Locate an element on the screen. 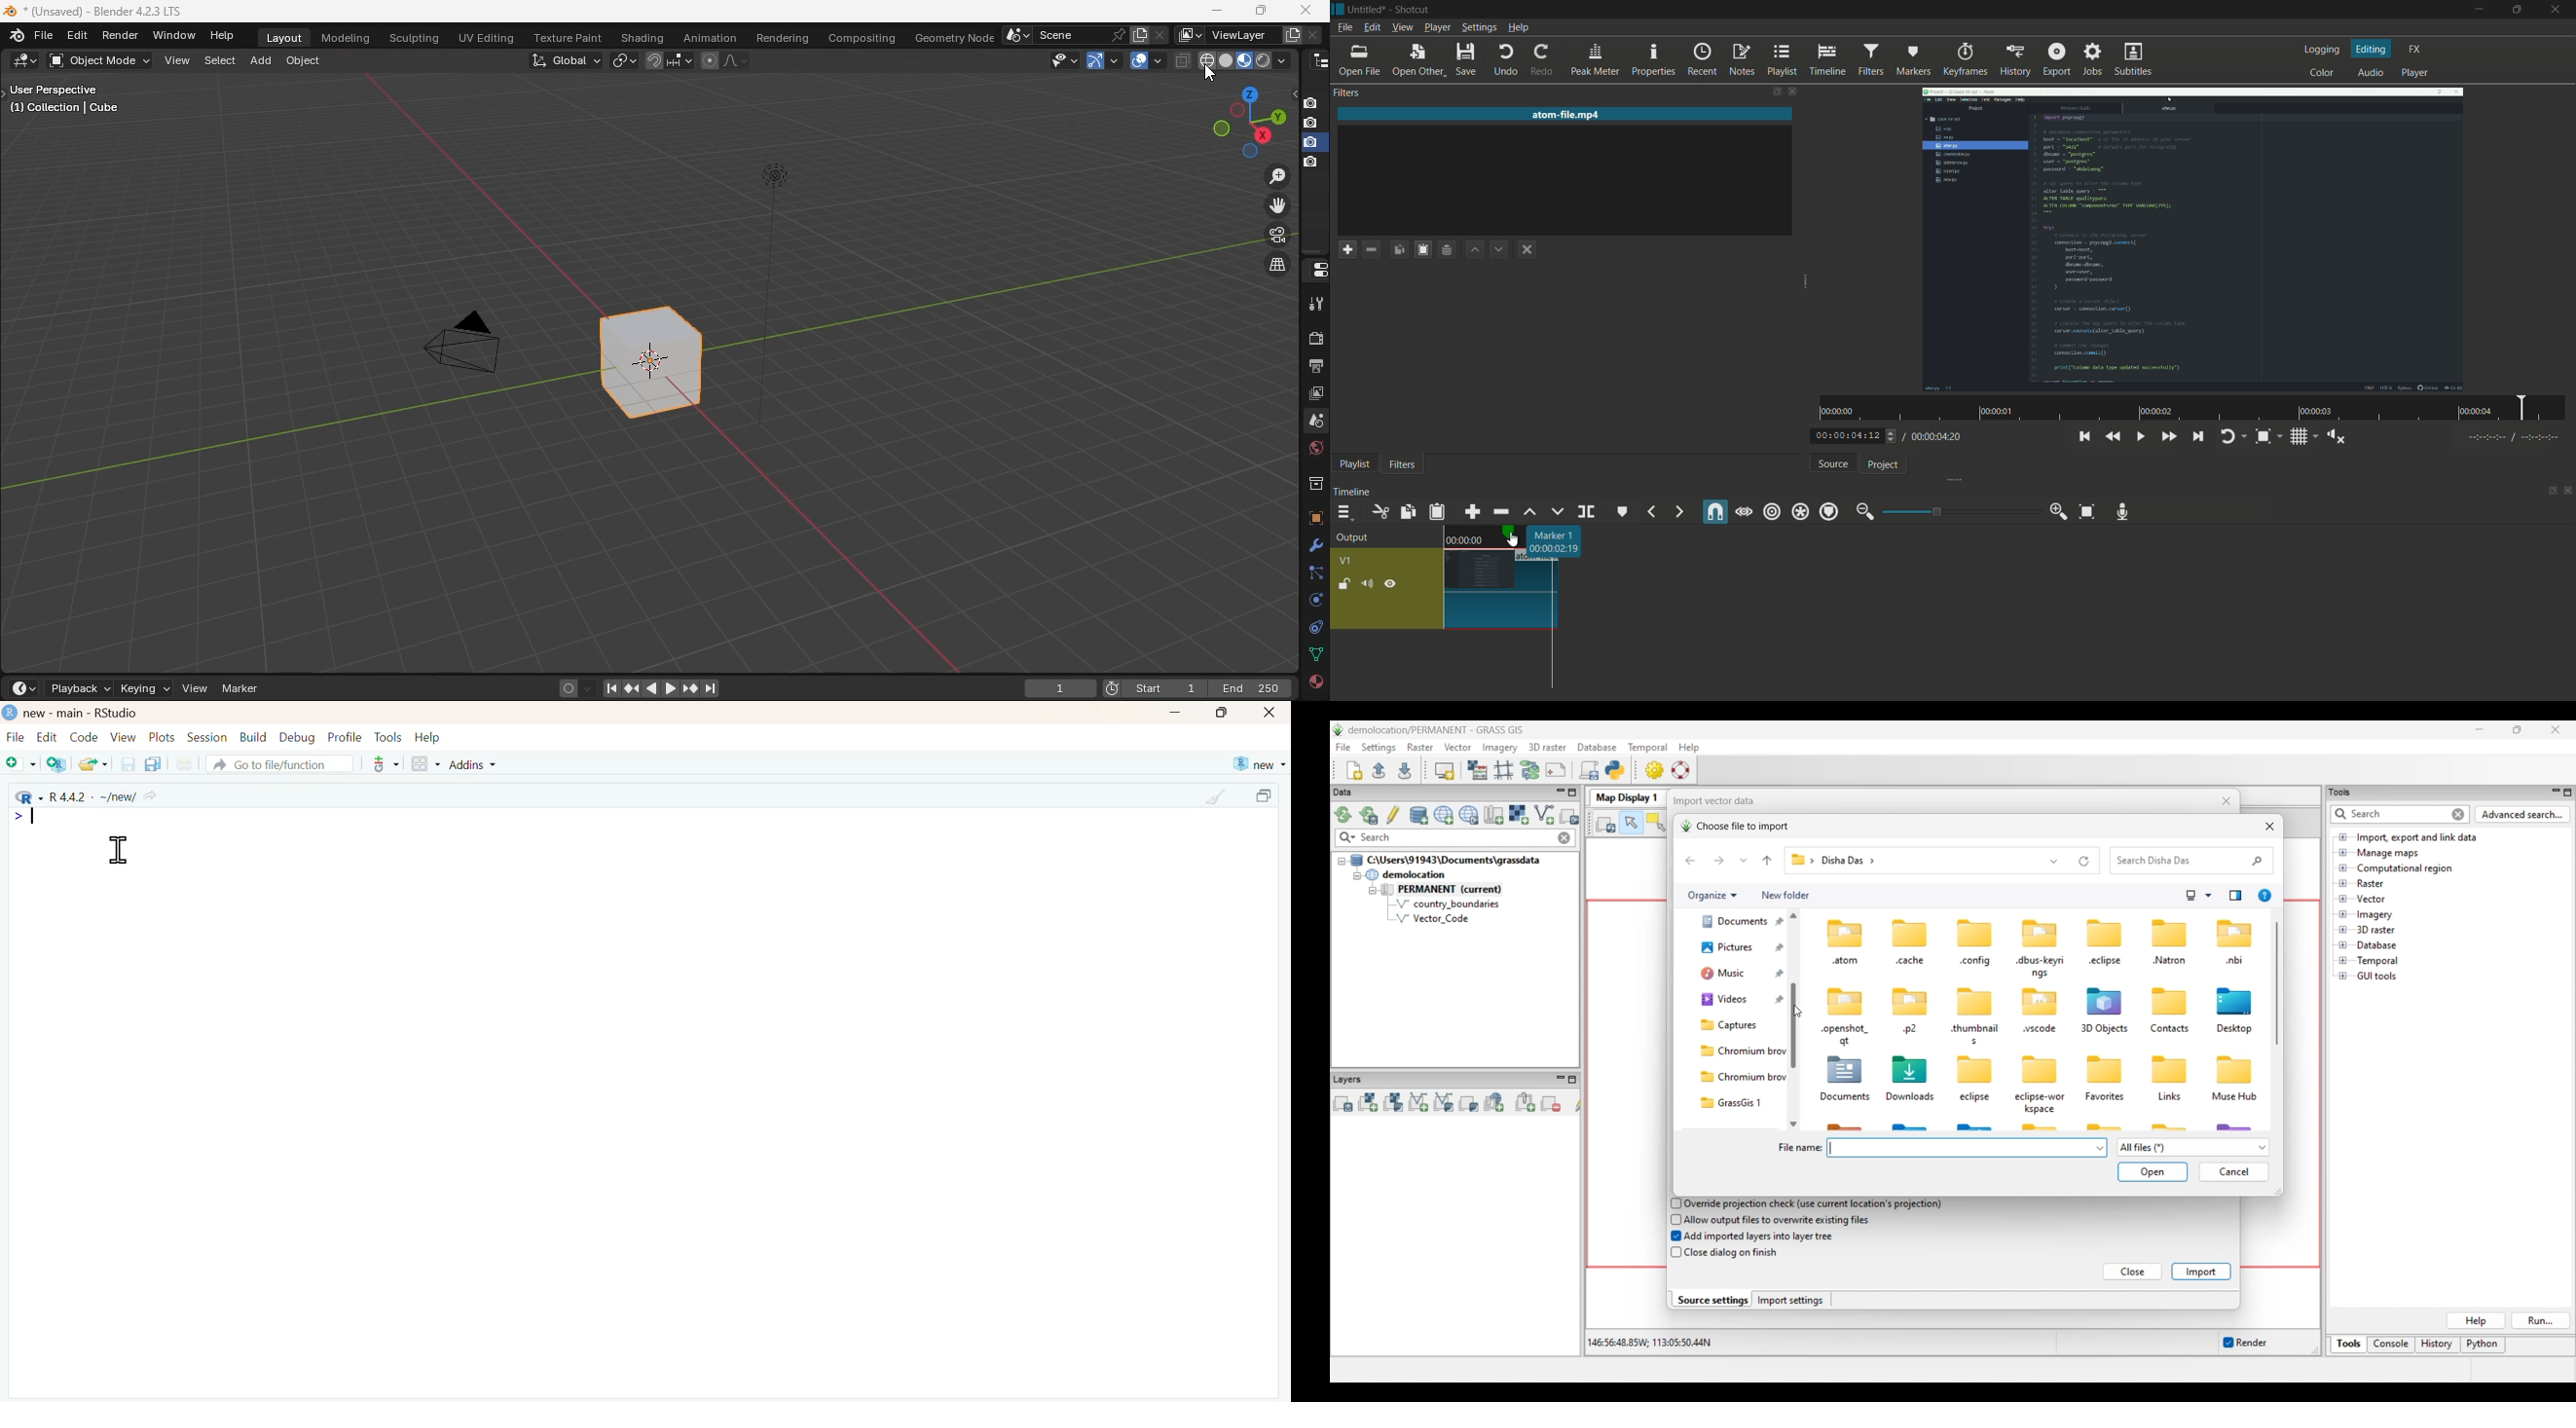  Tools is located at coordinates (388, 737).